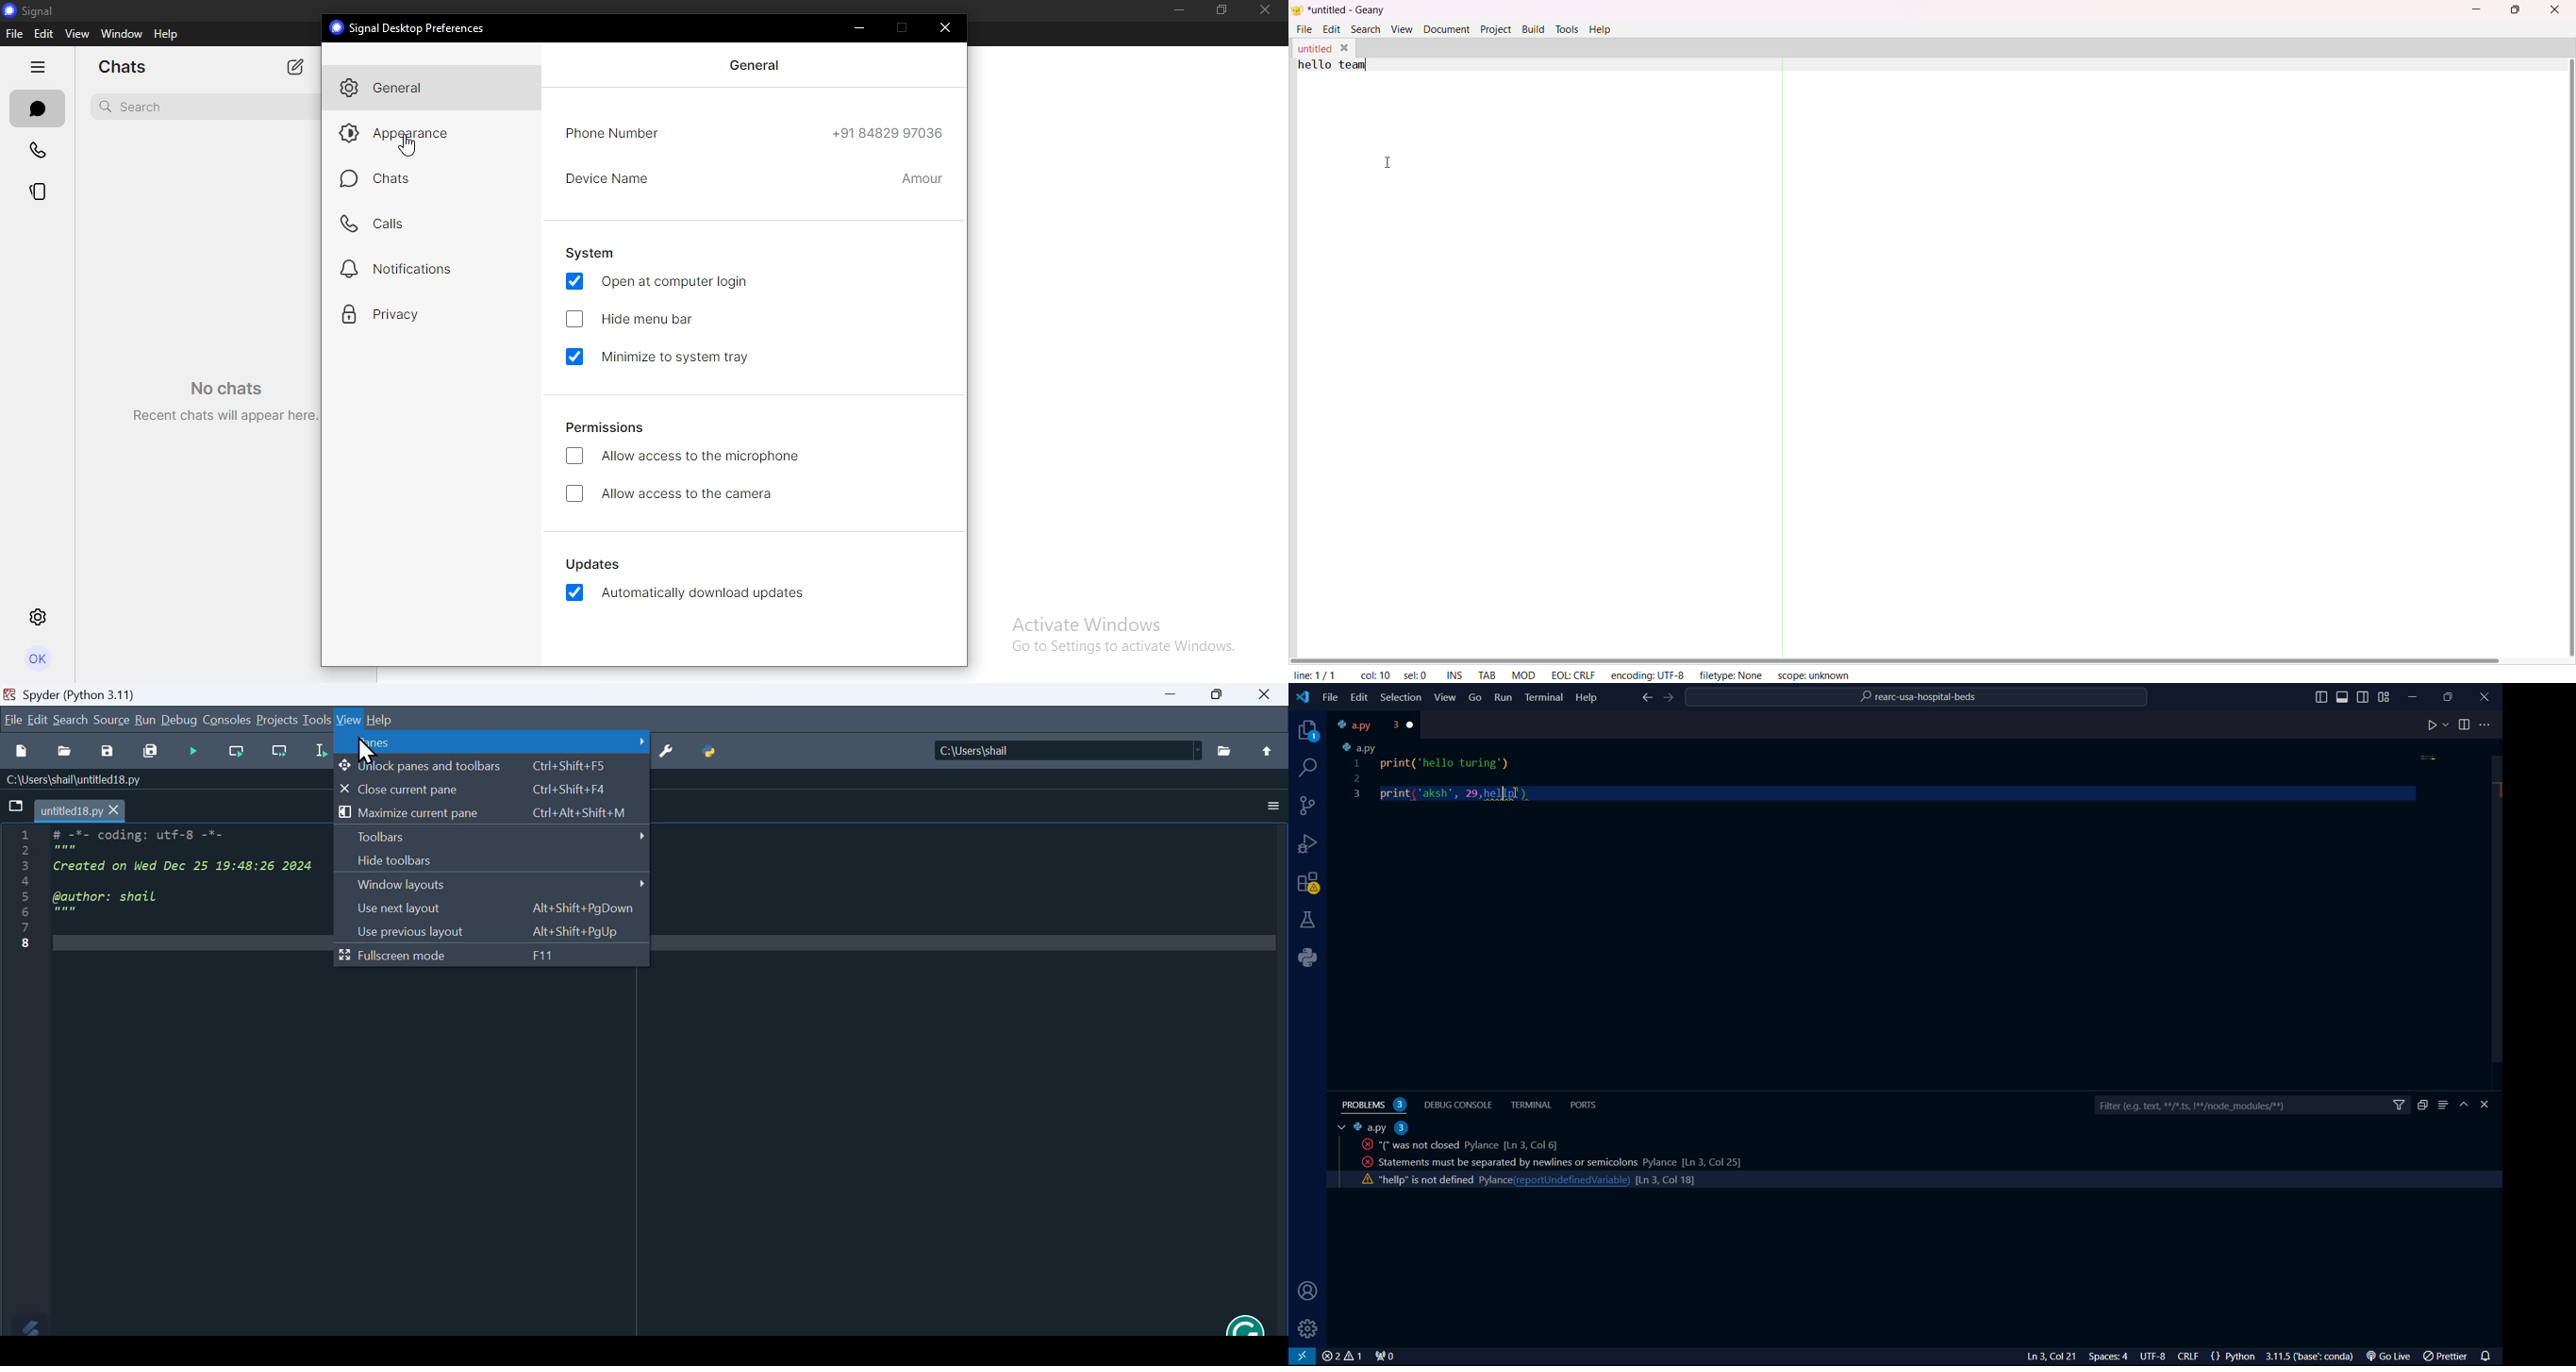  What do you see at coordinates (23, 889) in the screenshot?
I see `Line number` at bounding box center [23, 889].